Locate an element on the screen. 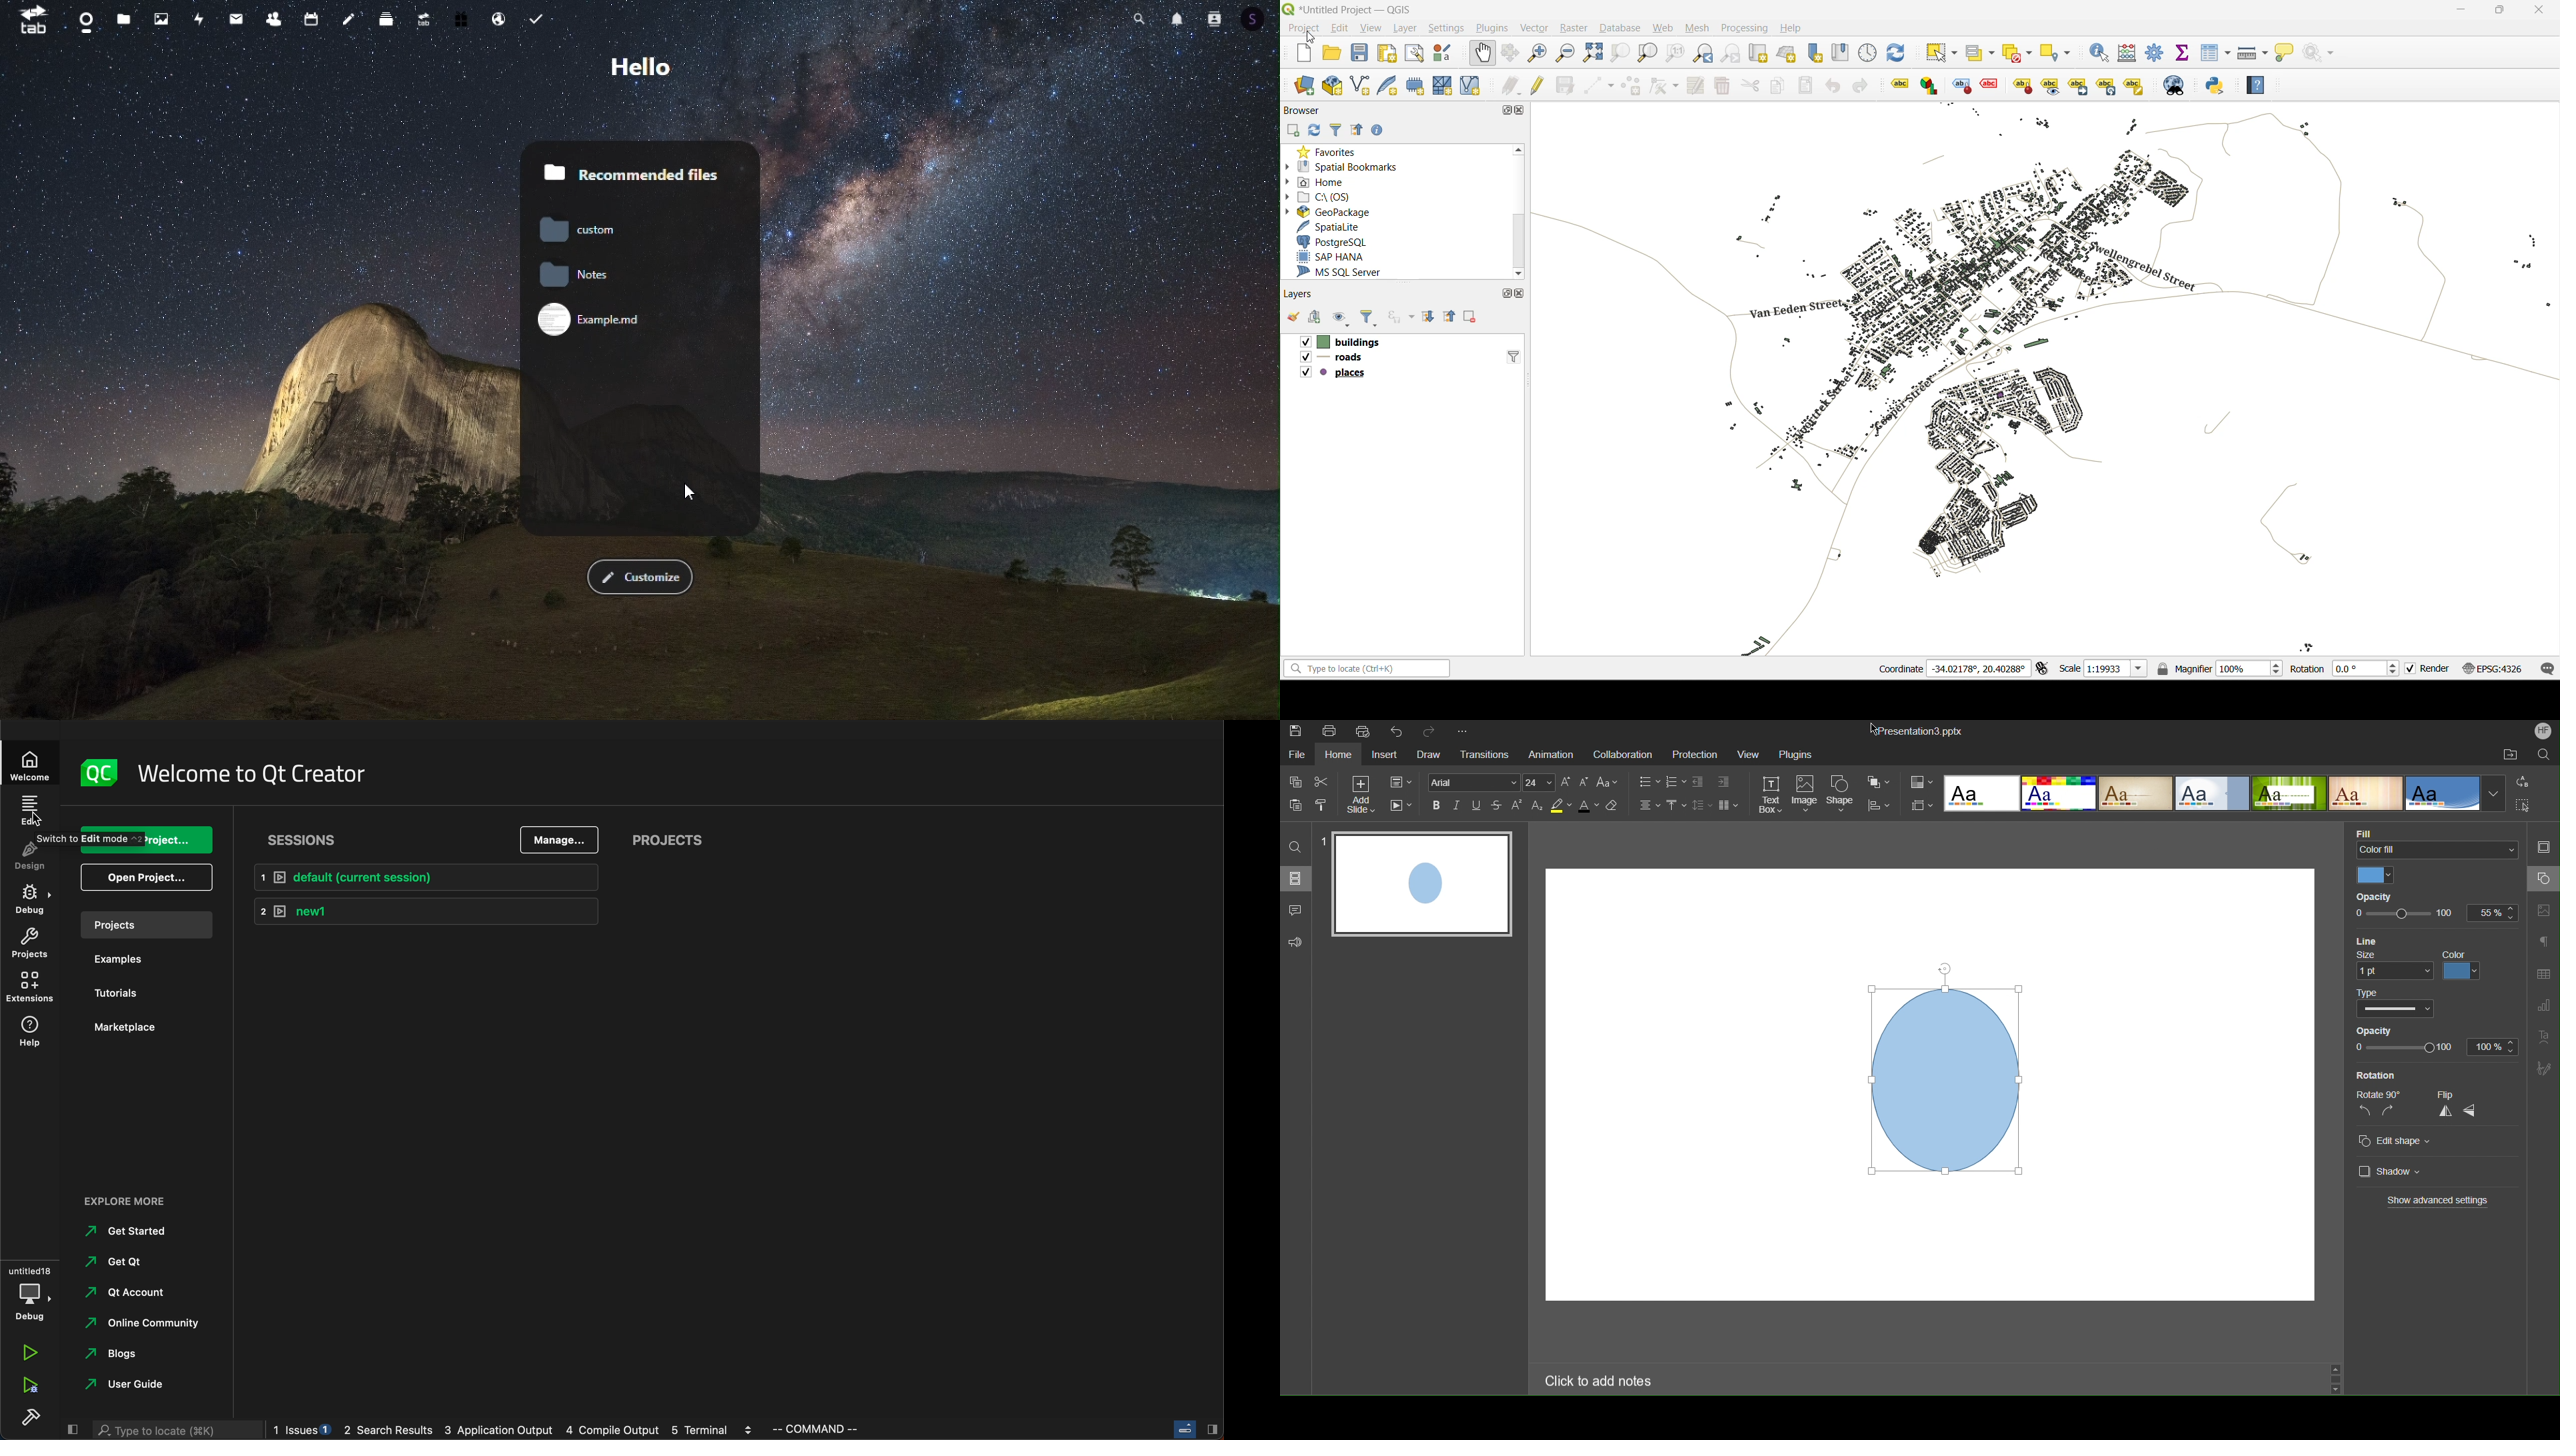  Image Settings is located at coordinates (2547, 910).